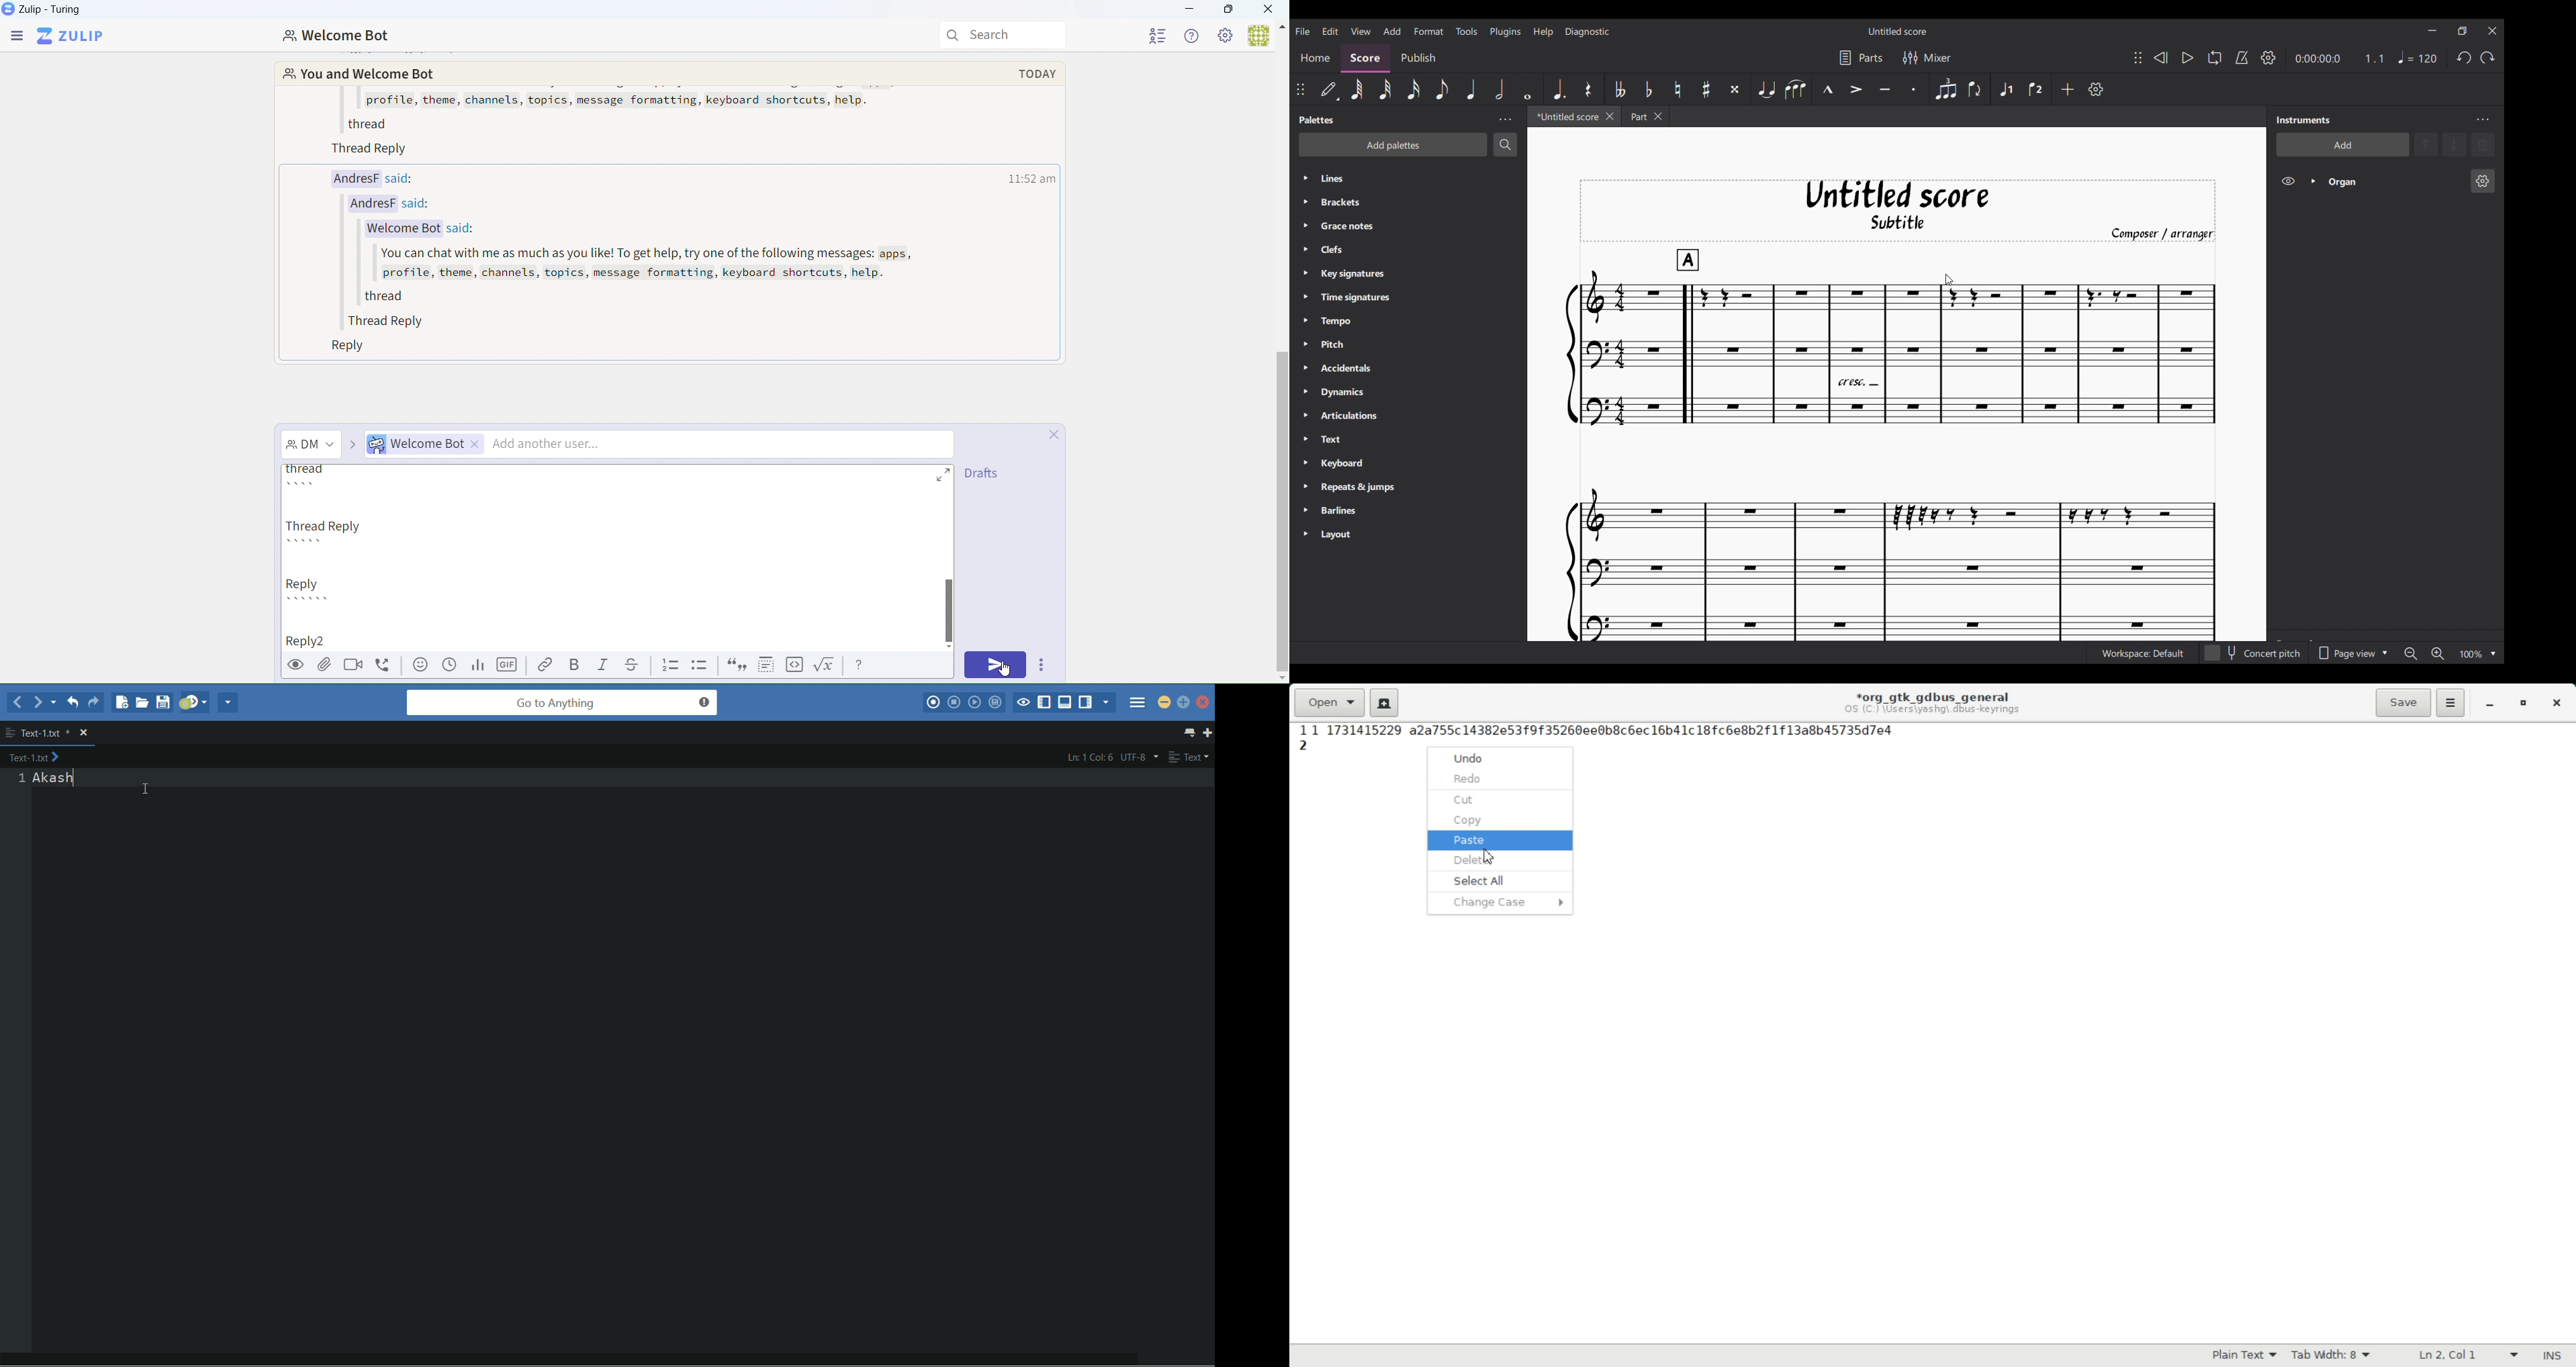 The height and width of the screenshot is (1372, 2576). I want to click on 16th note, so click(1413, 90).